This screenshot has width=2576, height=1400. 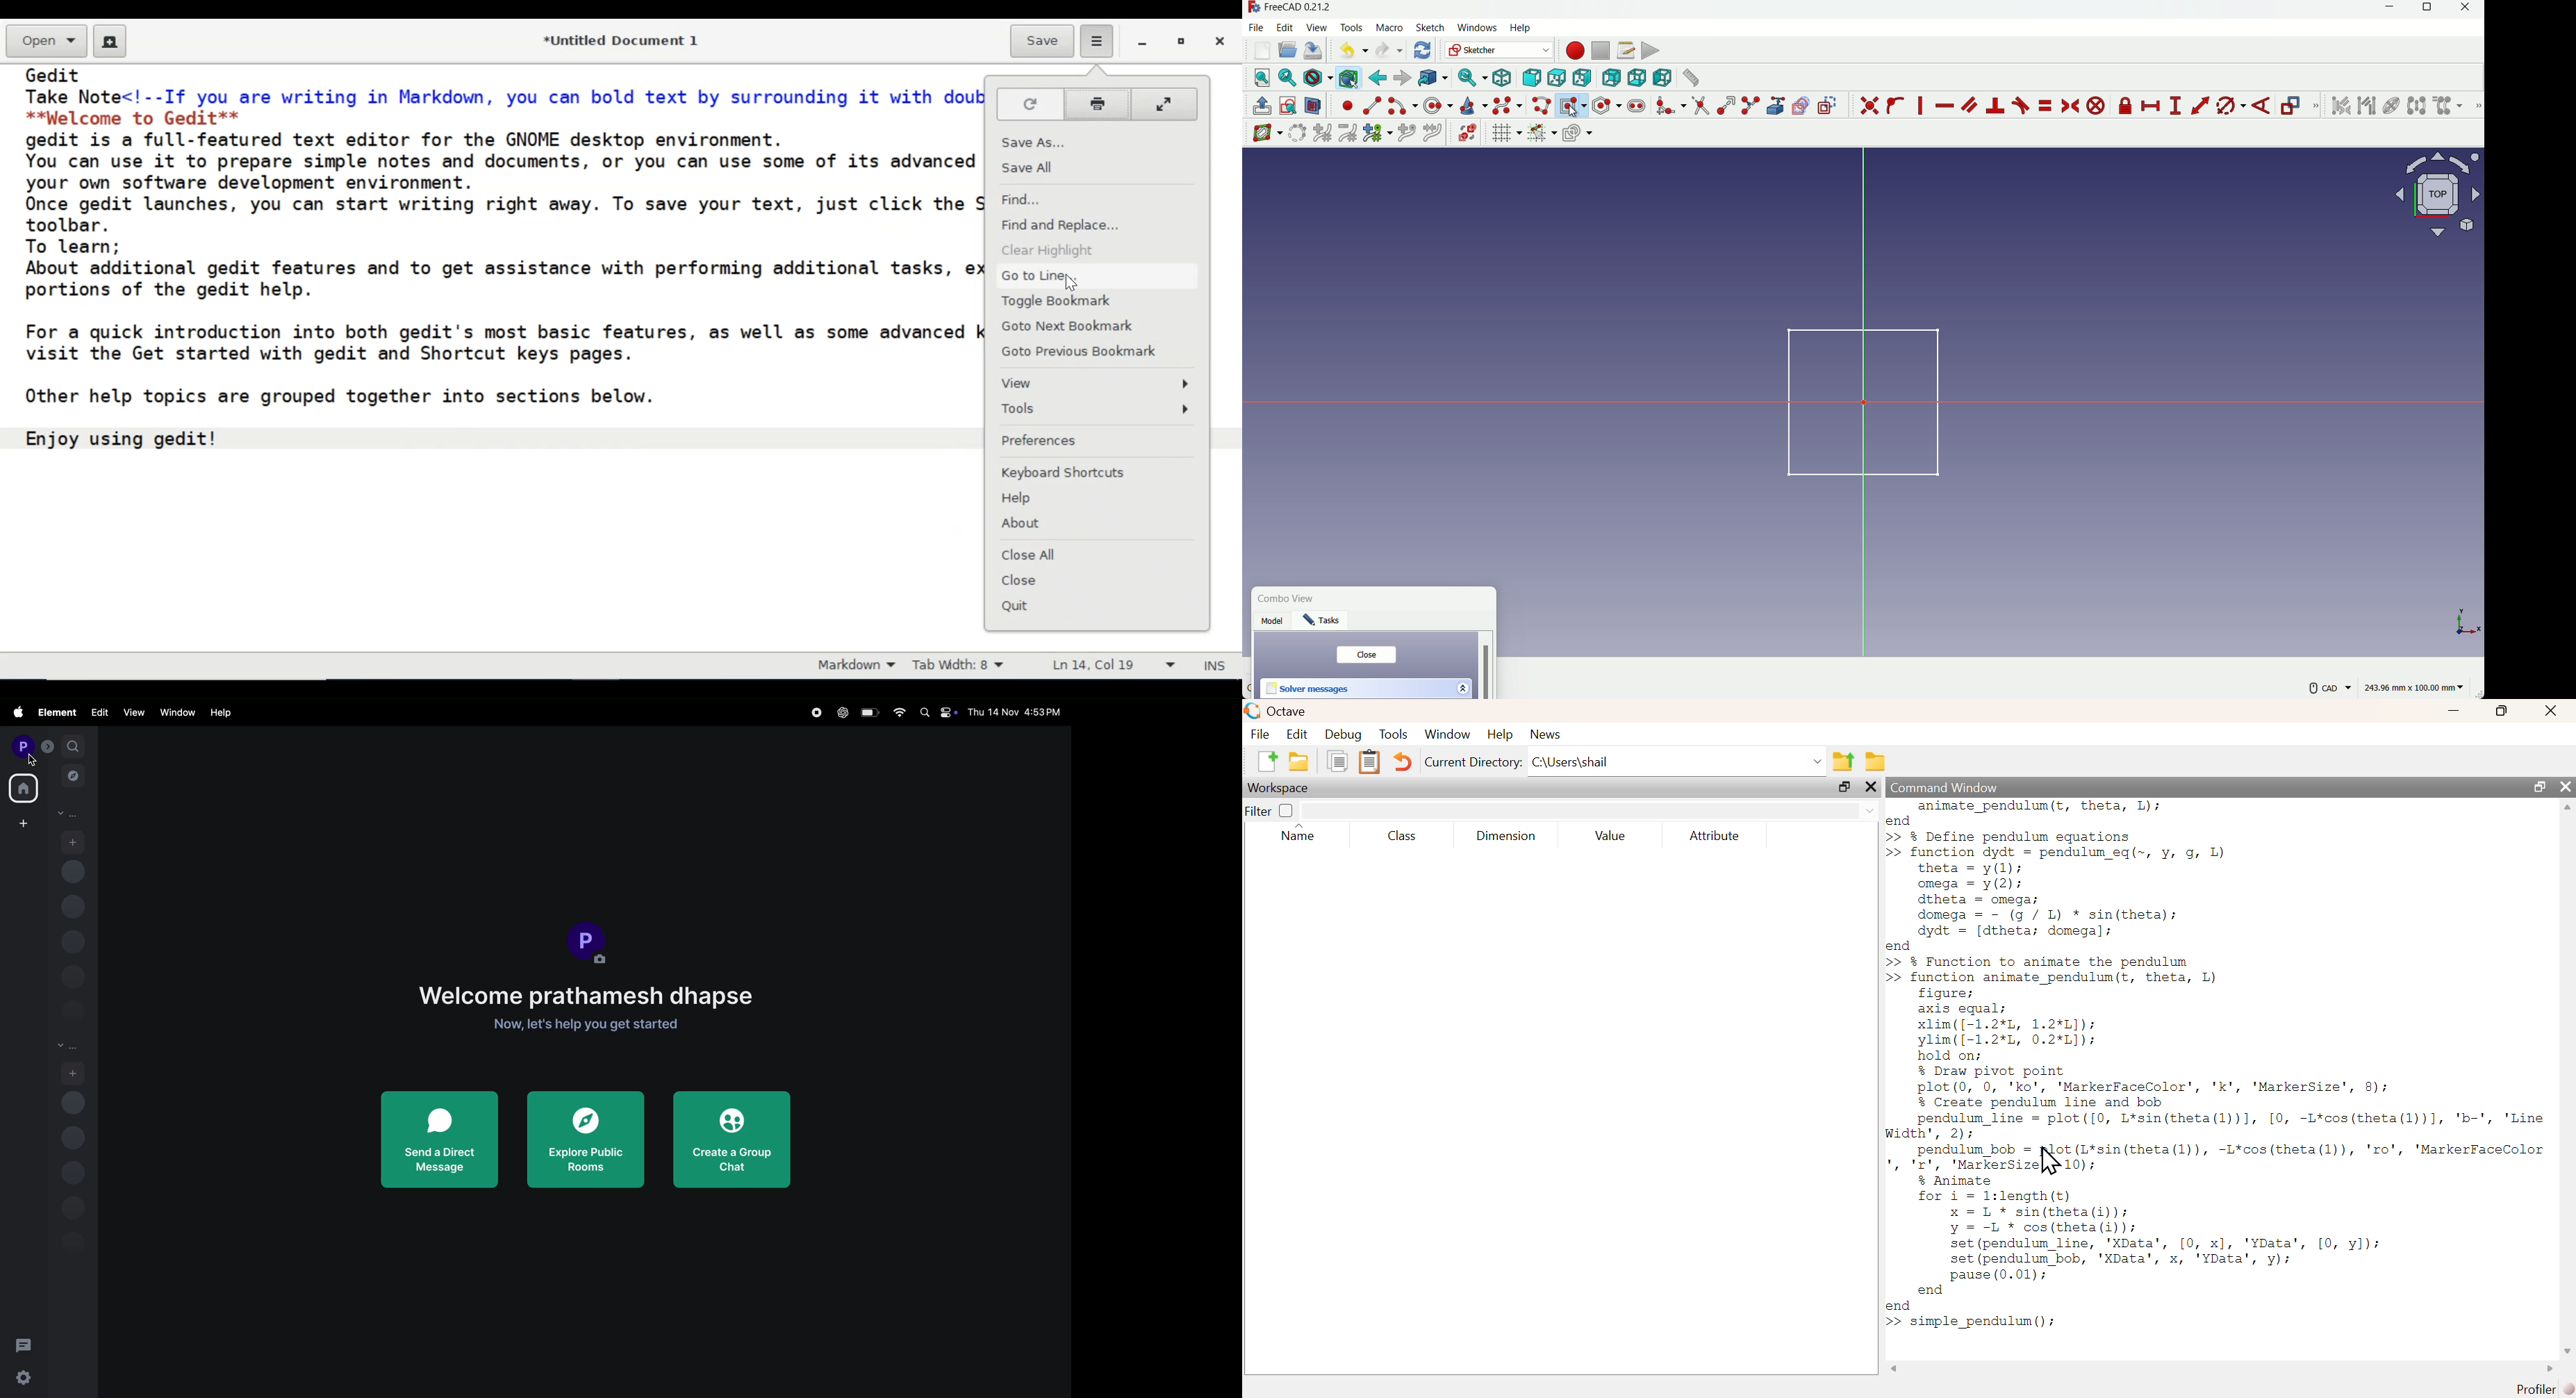 What do you see at coordinates (1636, 106) in the screenshot?
I see `create slot` at bounding box center [1636, 106].